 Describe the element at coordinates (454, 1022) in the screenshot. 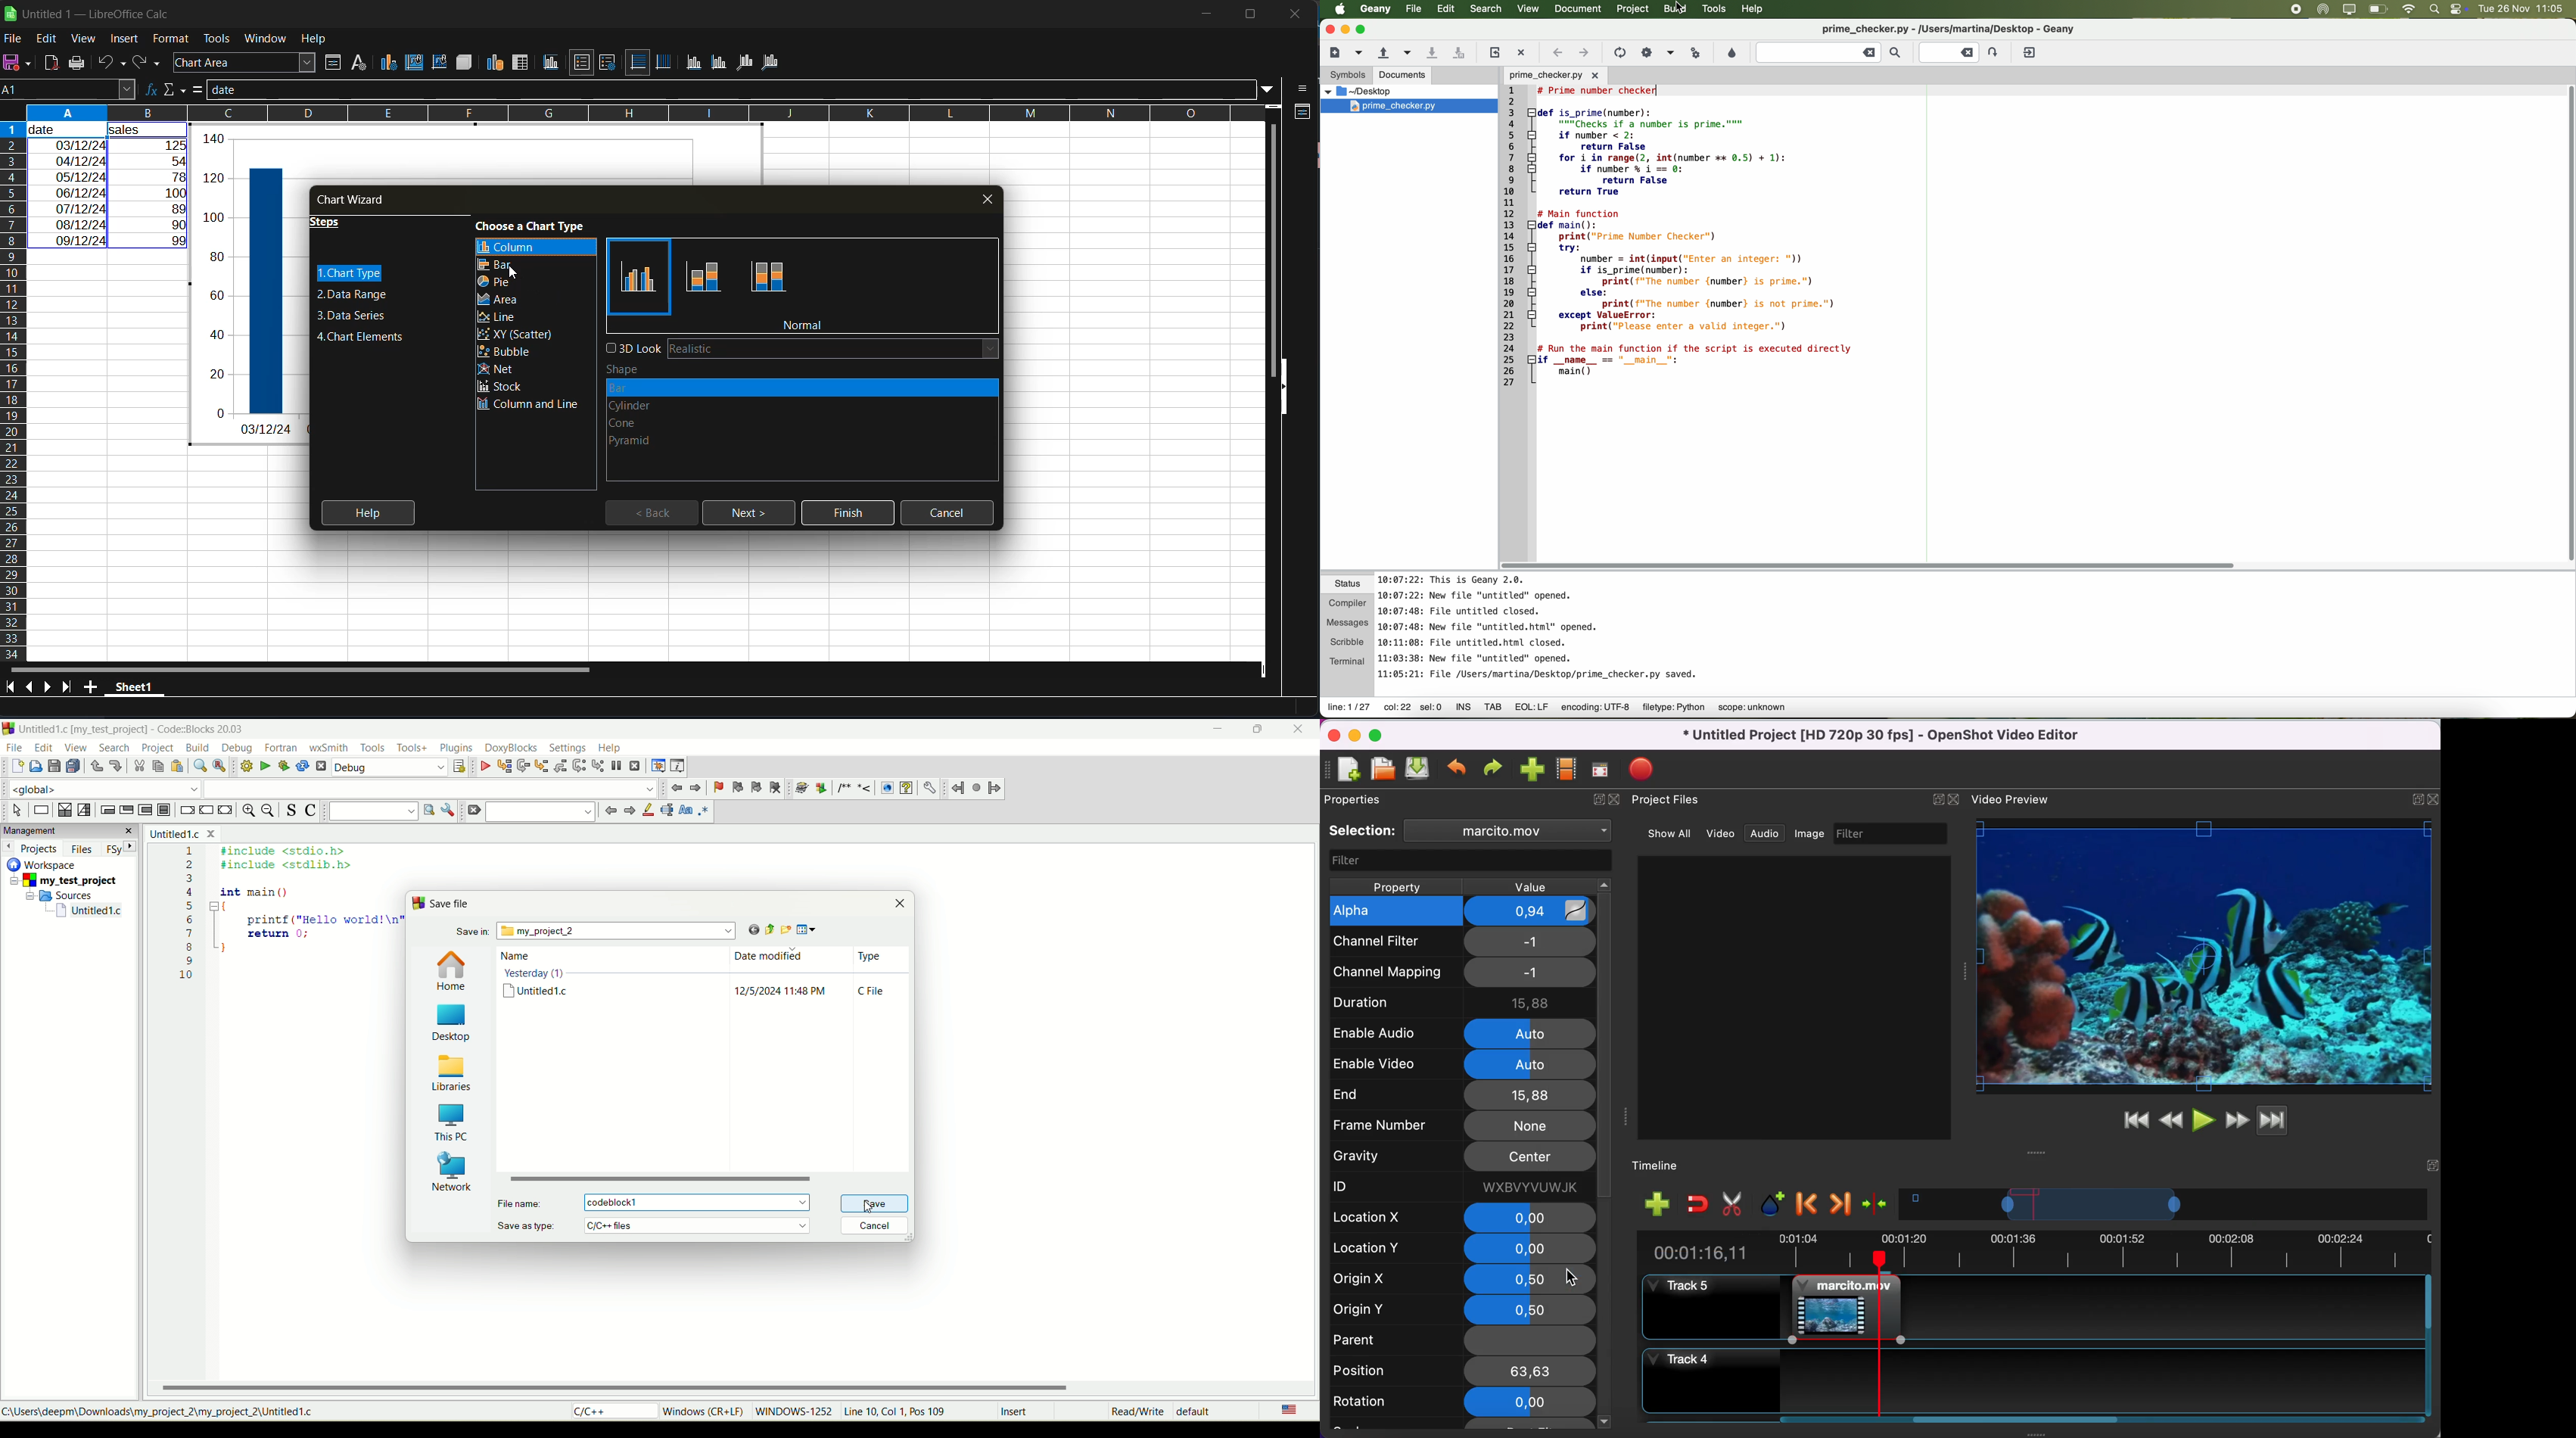

I see `desktop` at that location.